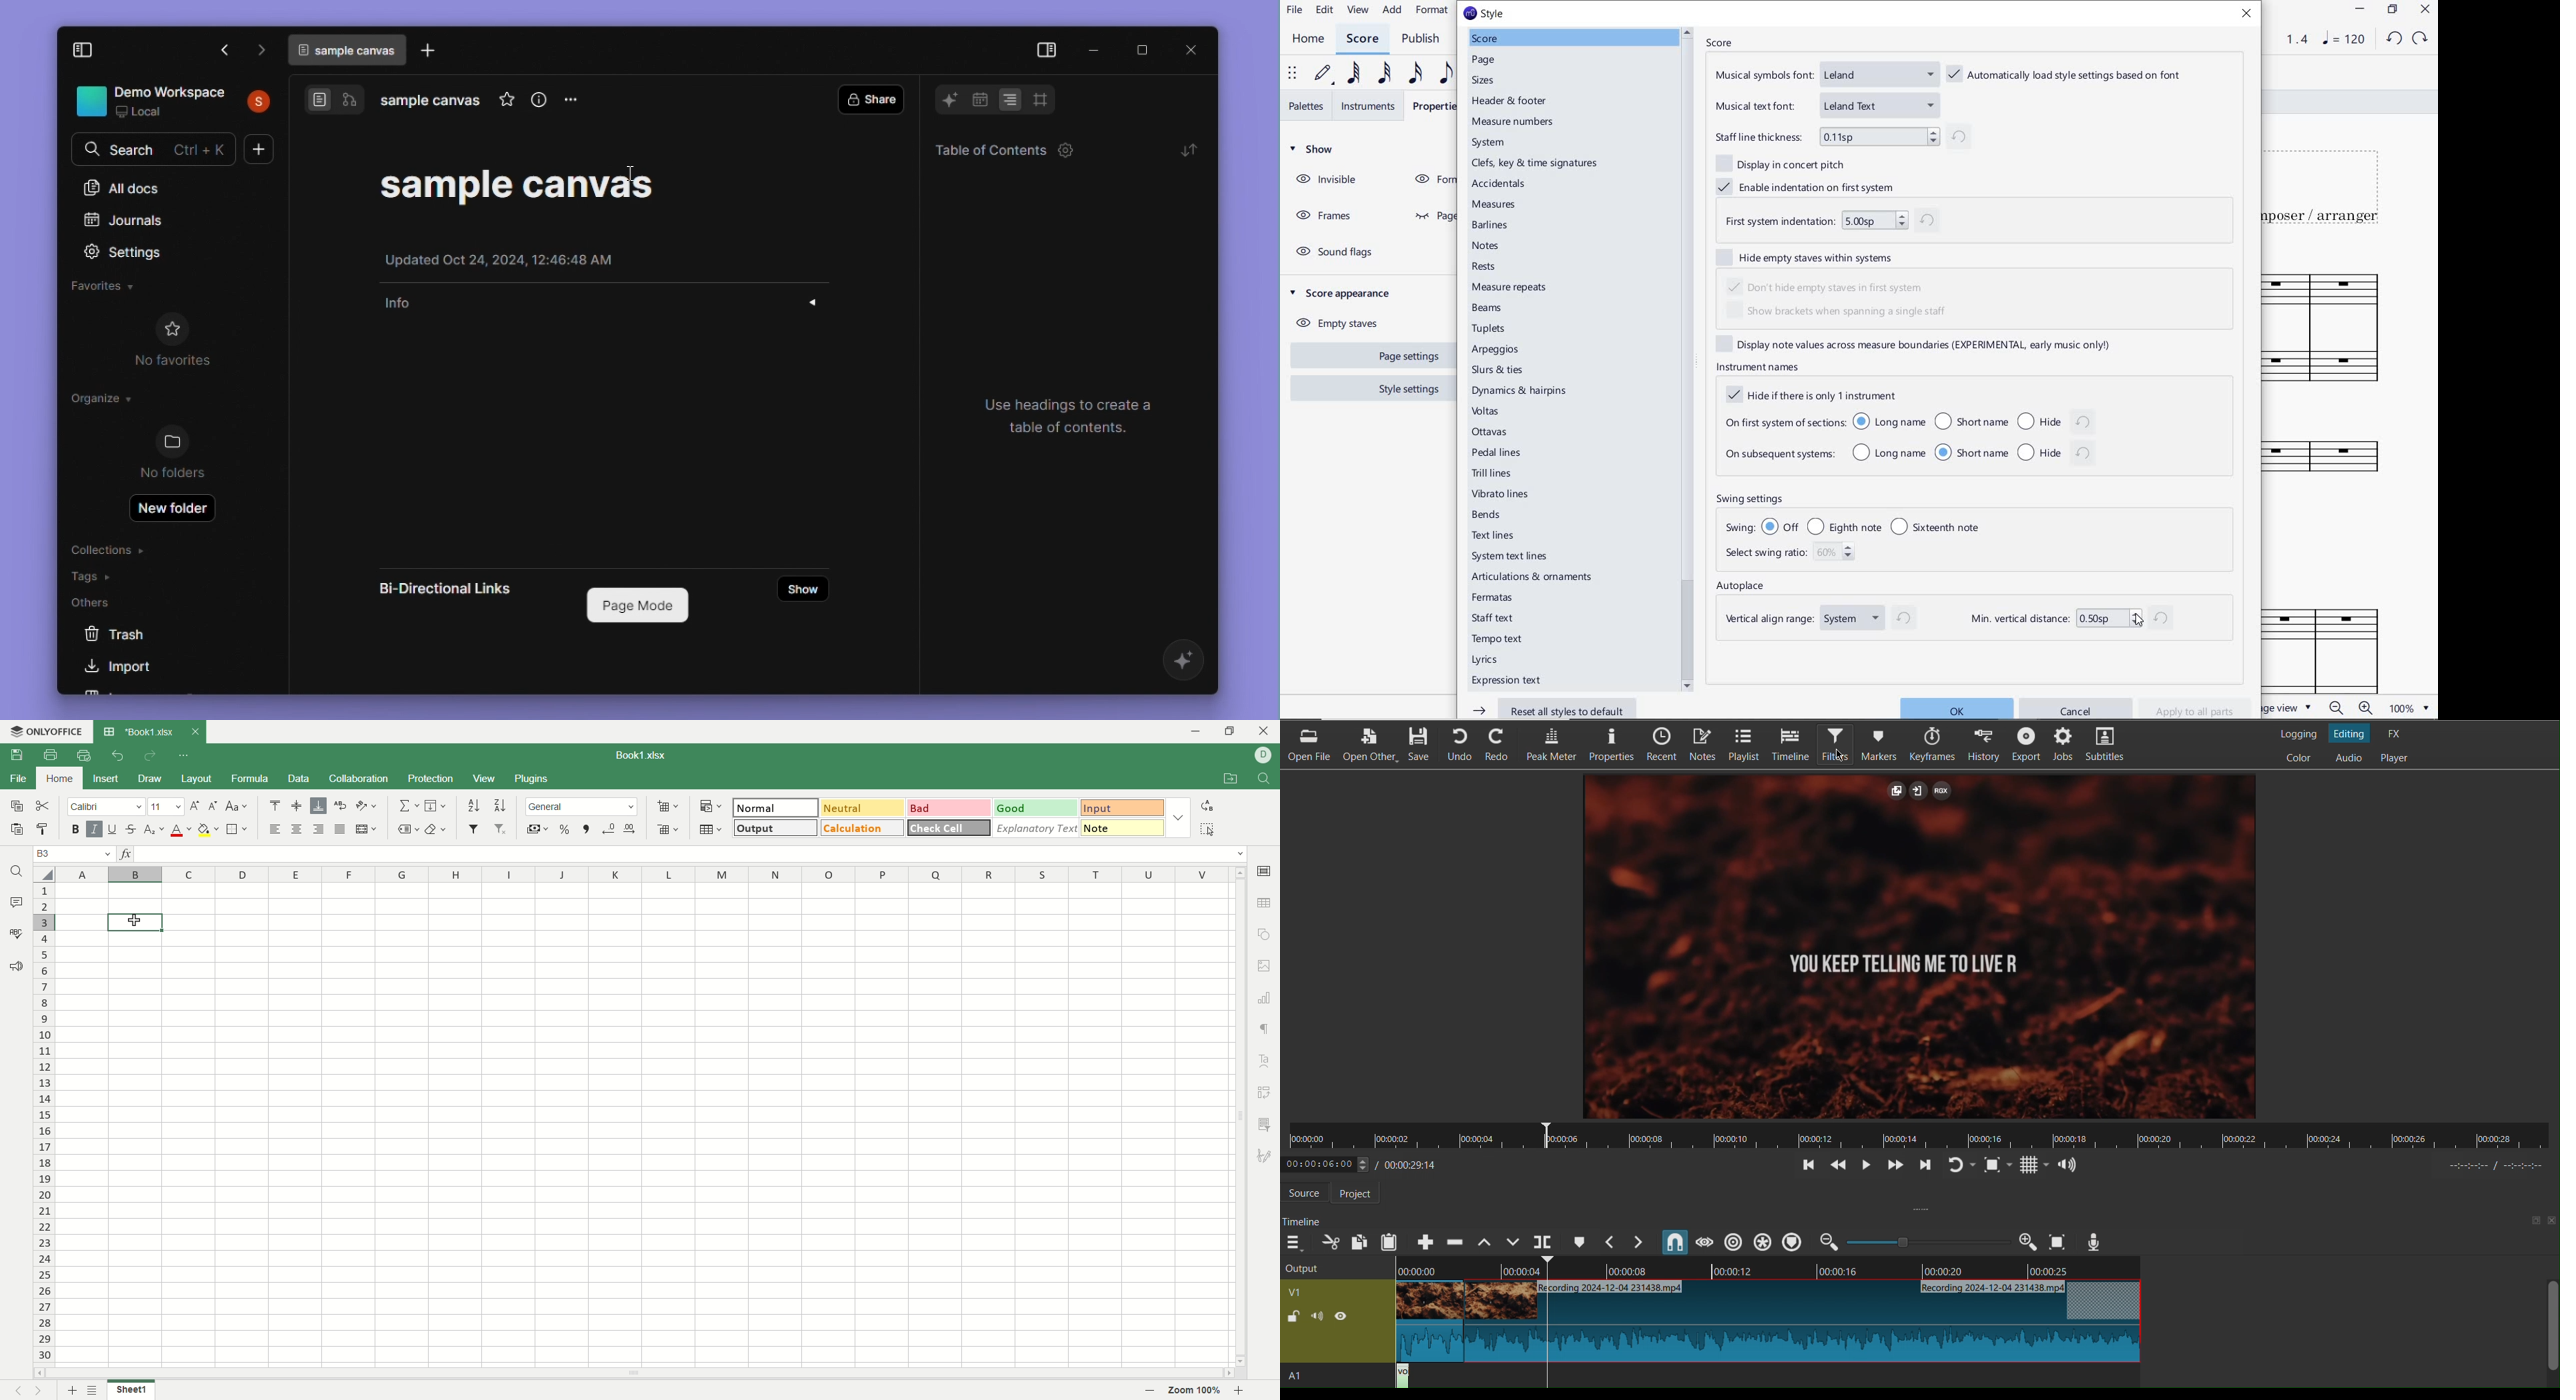 This screenshot has width=2576, height=1400. I want to click on A1, so click(1307, 1378).